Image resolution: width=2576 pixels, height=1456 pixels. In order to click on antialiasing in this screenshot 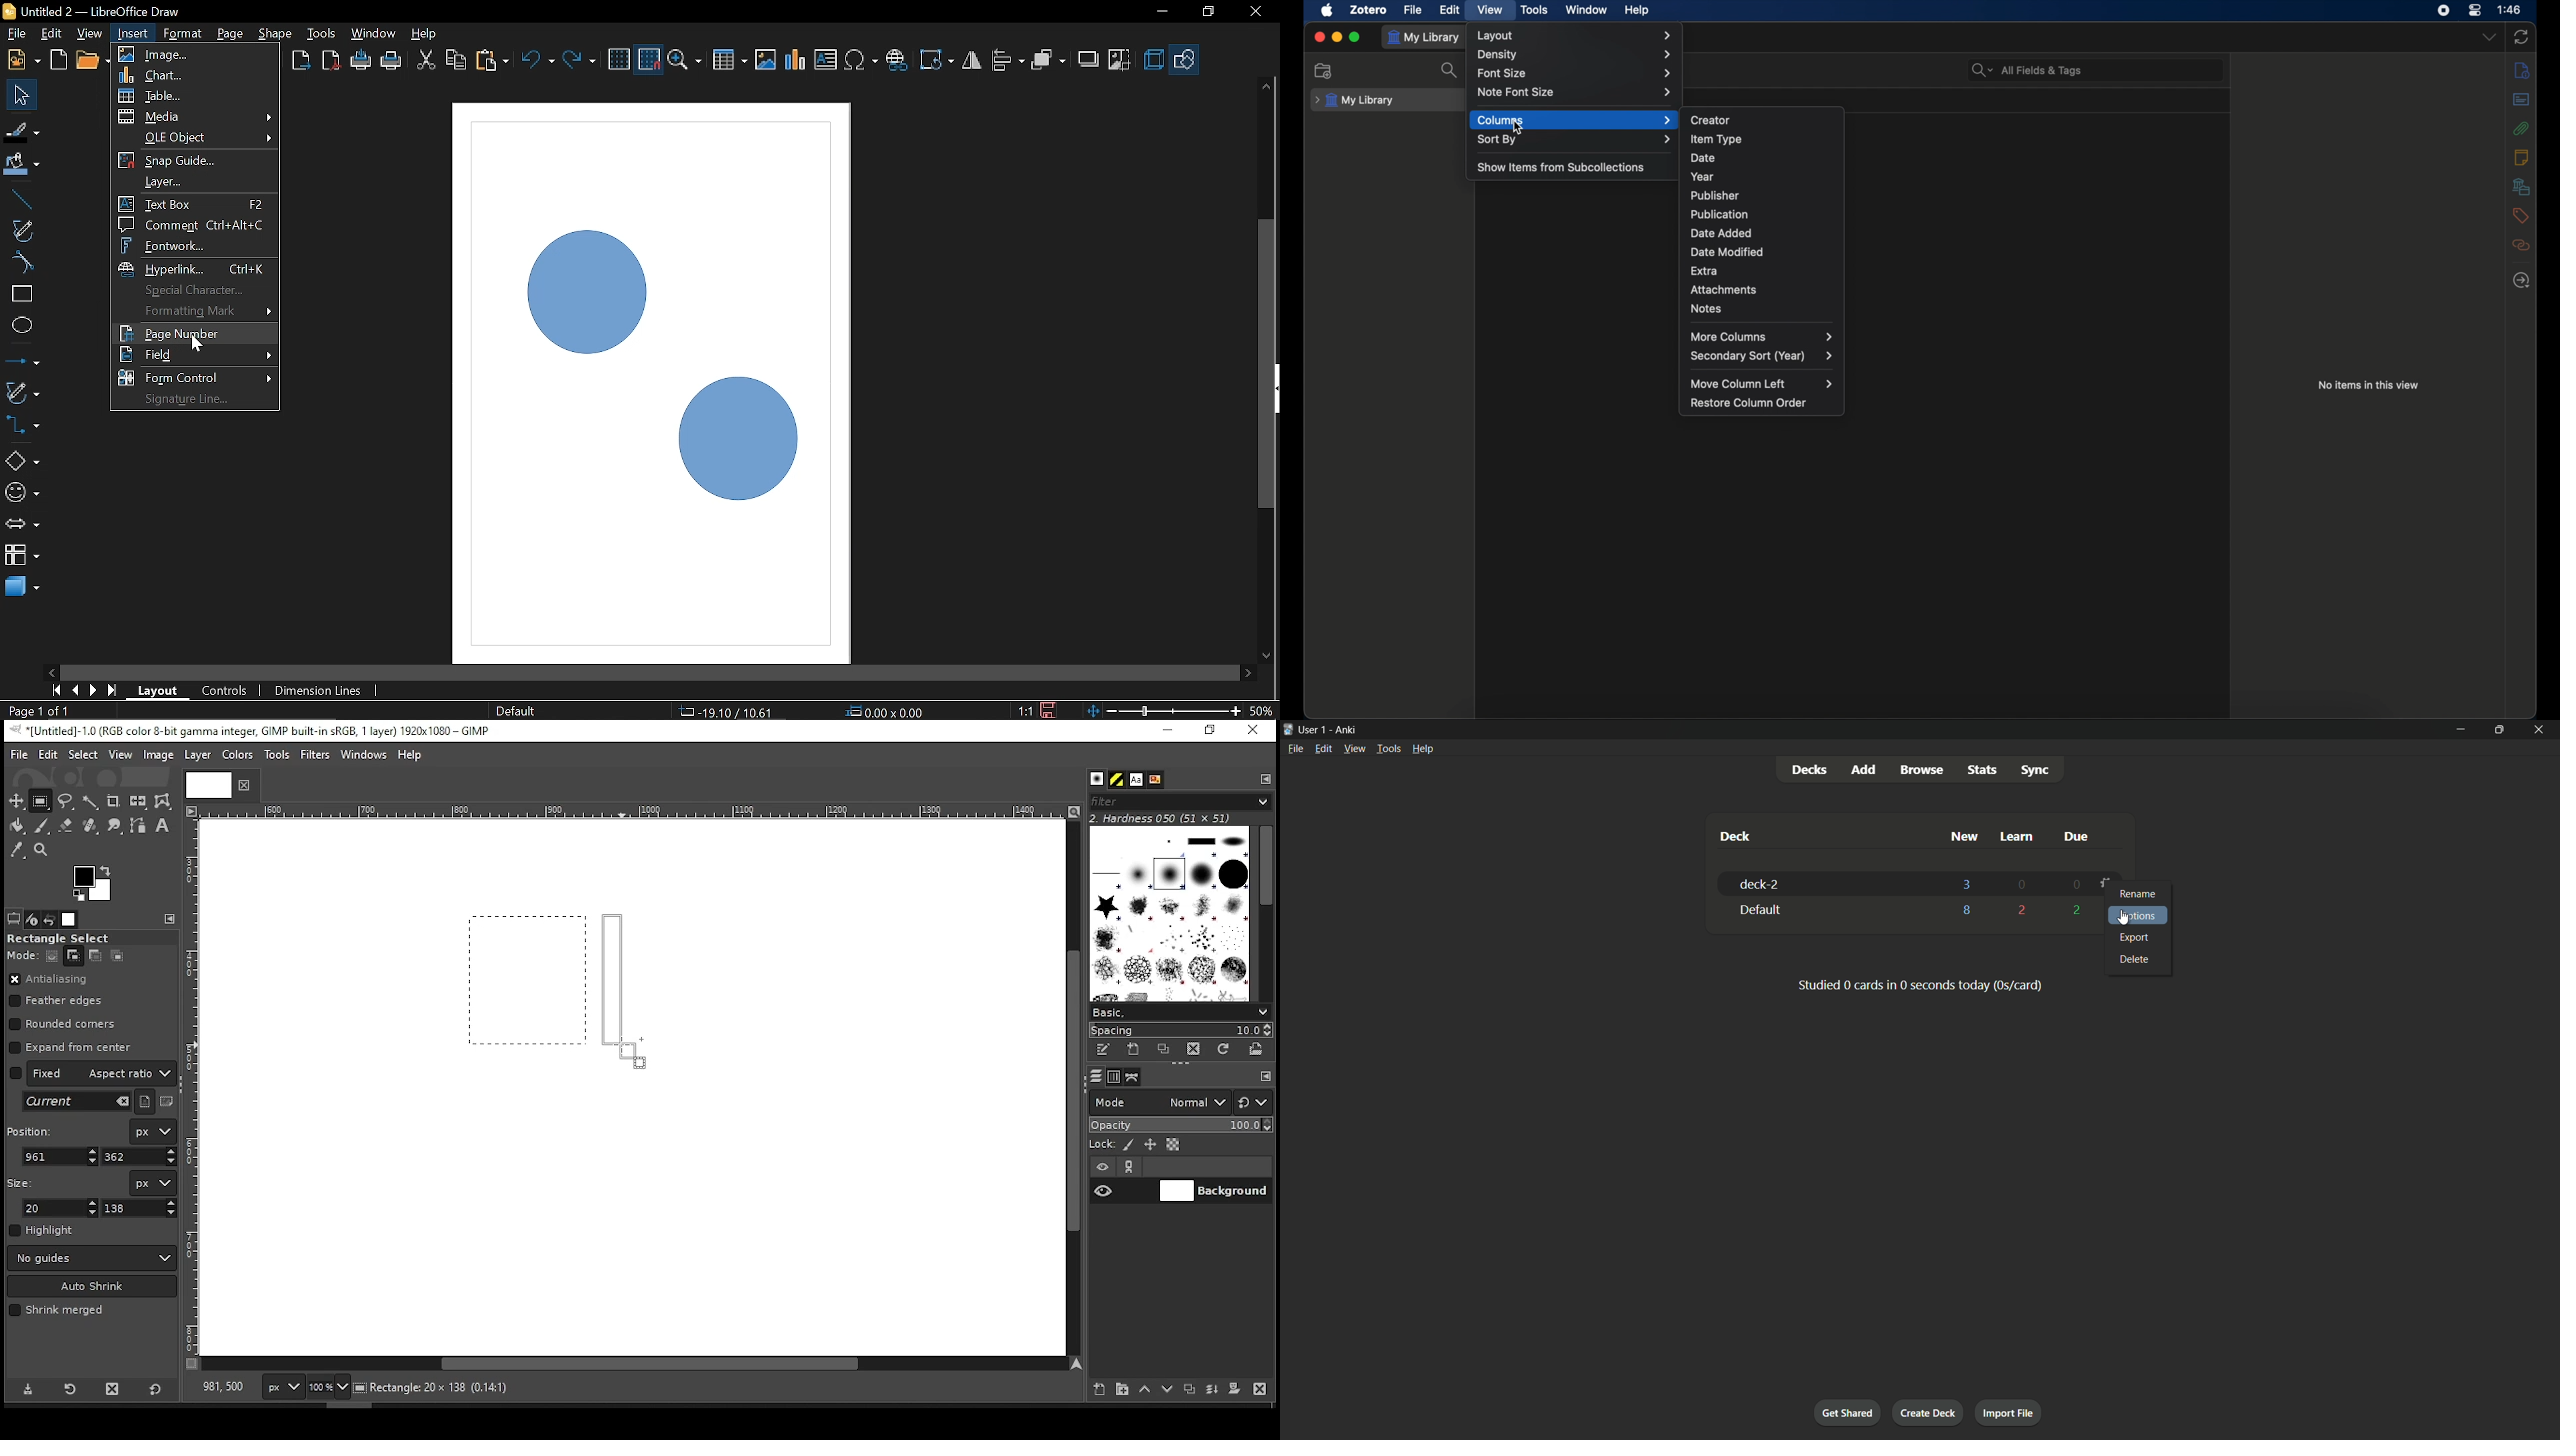, I will do `click(49, 980)`.